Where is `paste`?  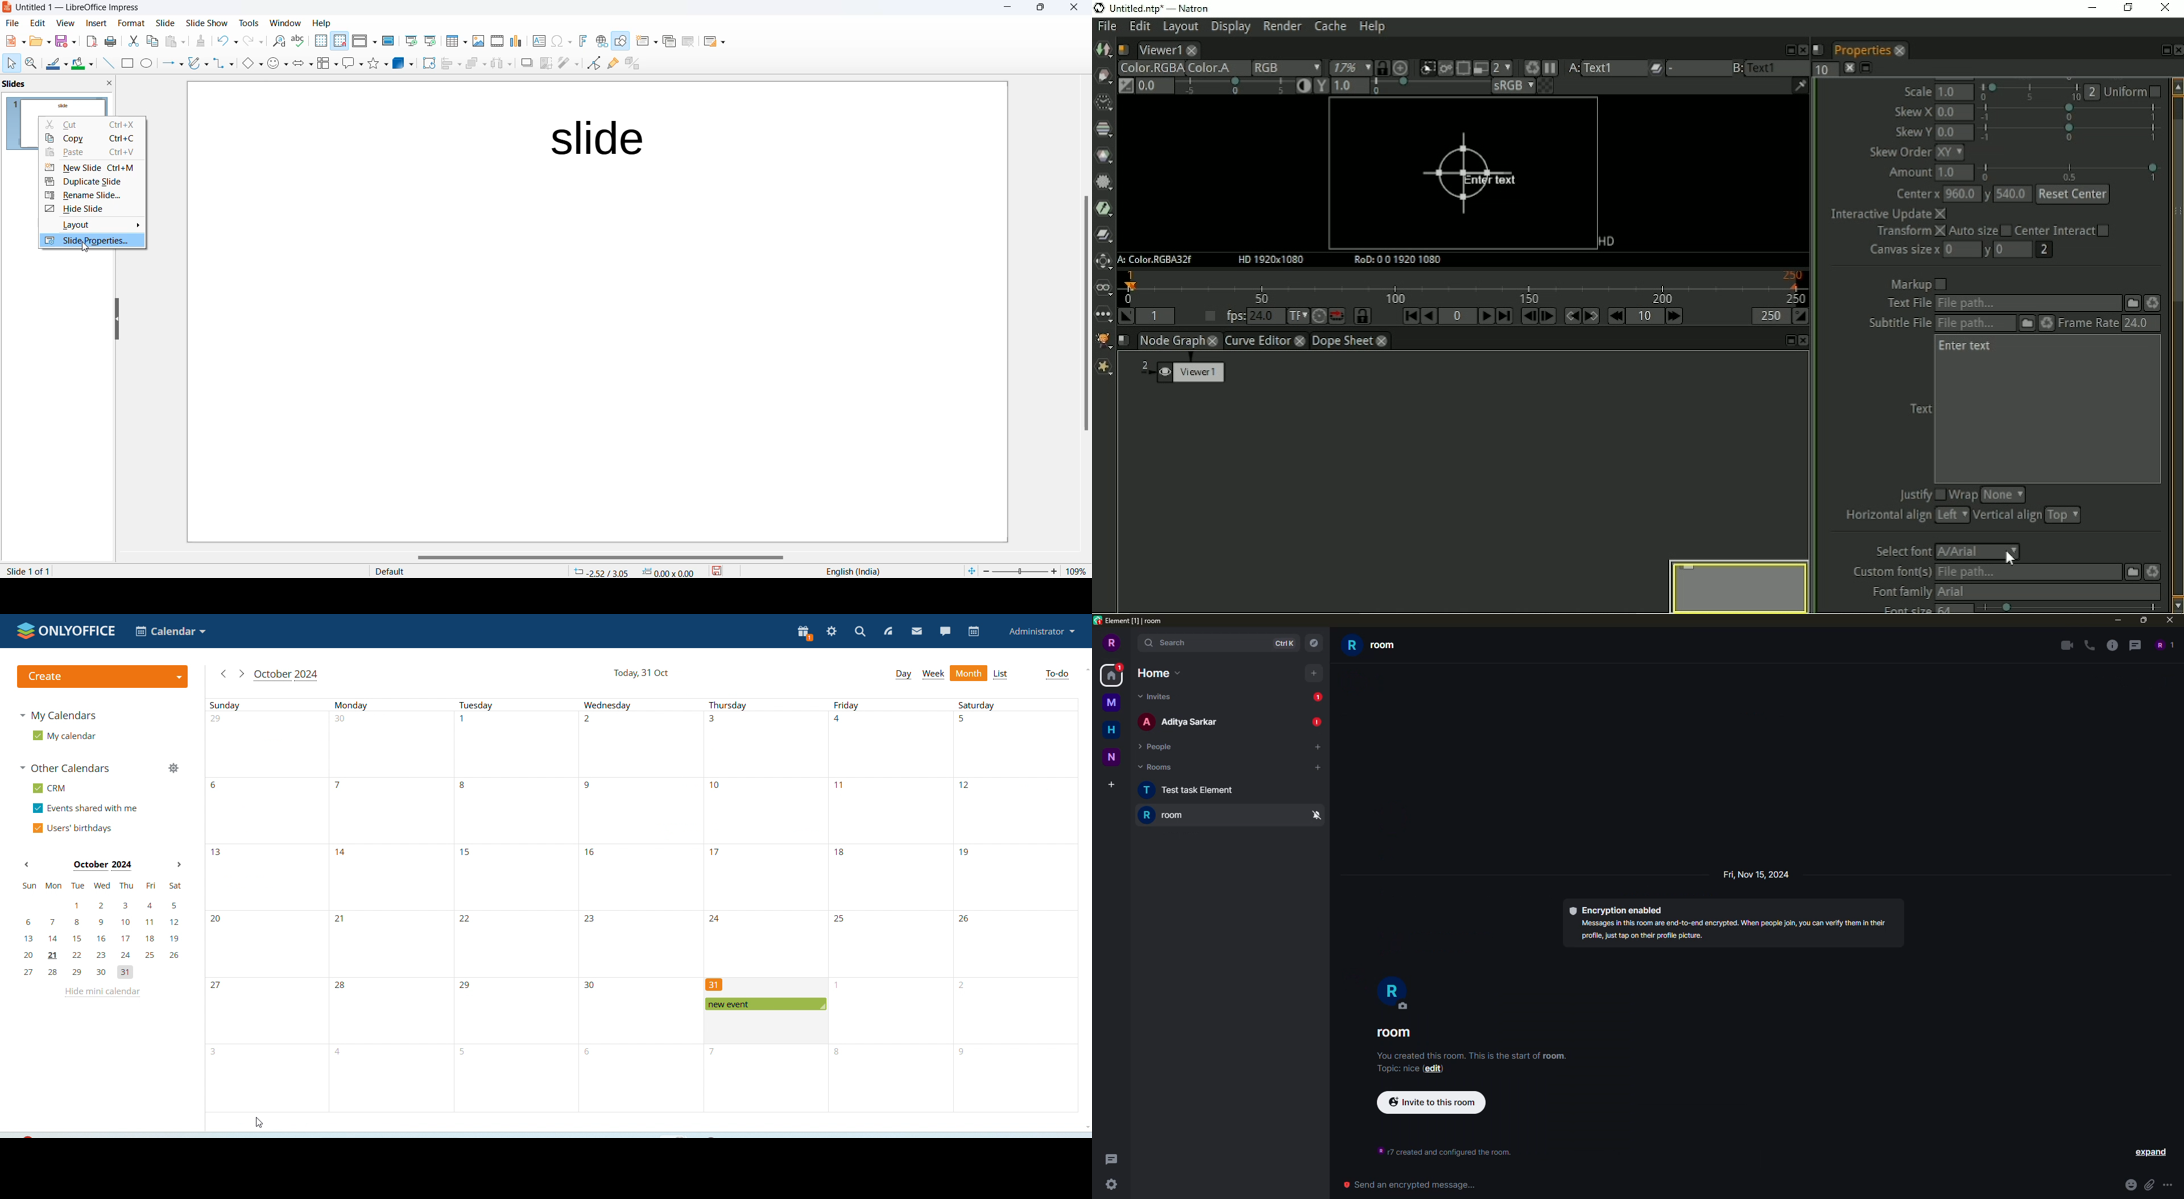
paste is located at coordinates (91, 154).